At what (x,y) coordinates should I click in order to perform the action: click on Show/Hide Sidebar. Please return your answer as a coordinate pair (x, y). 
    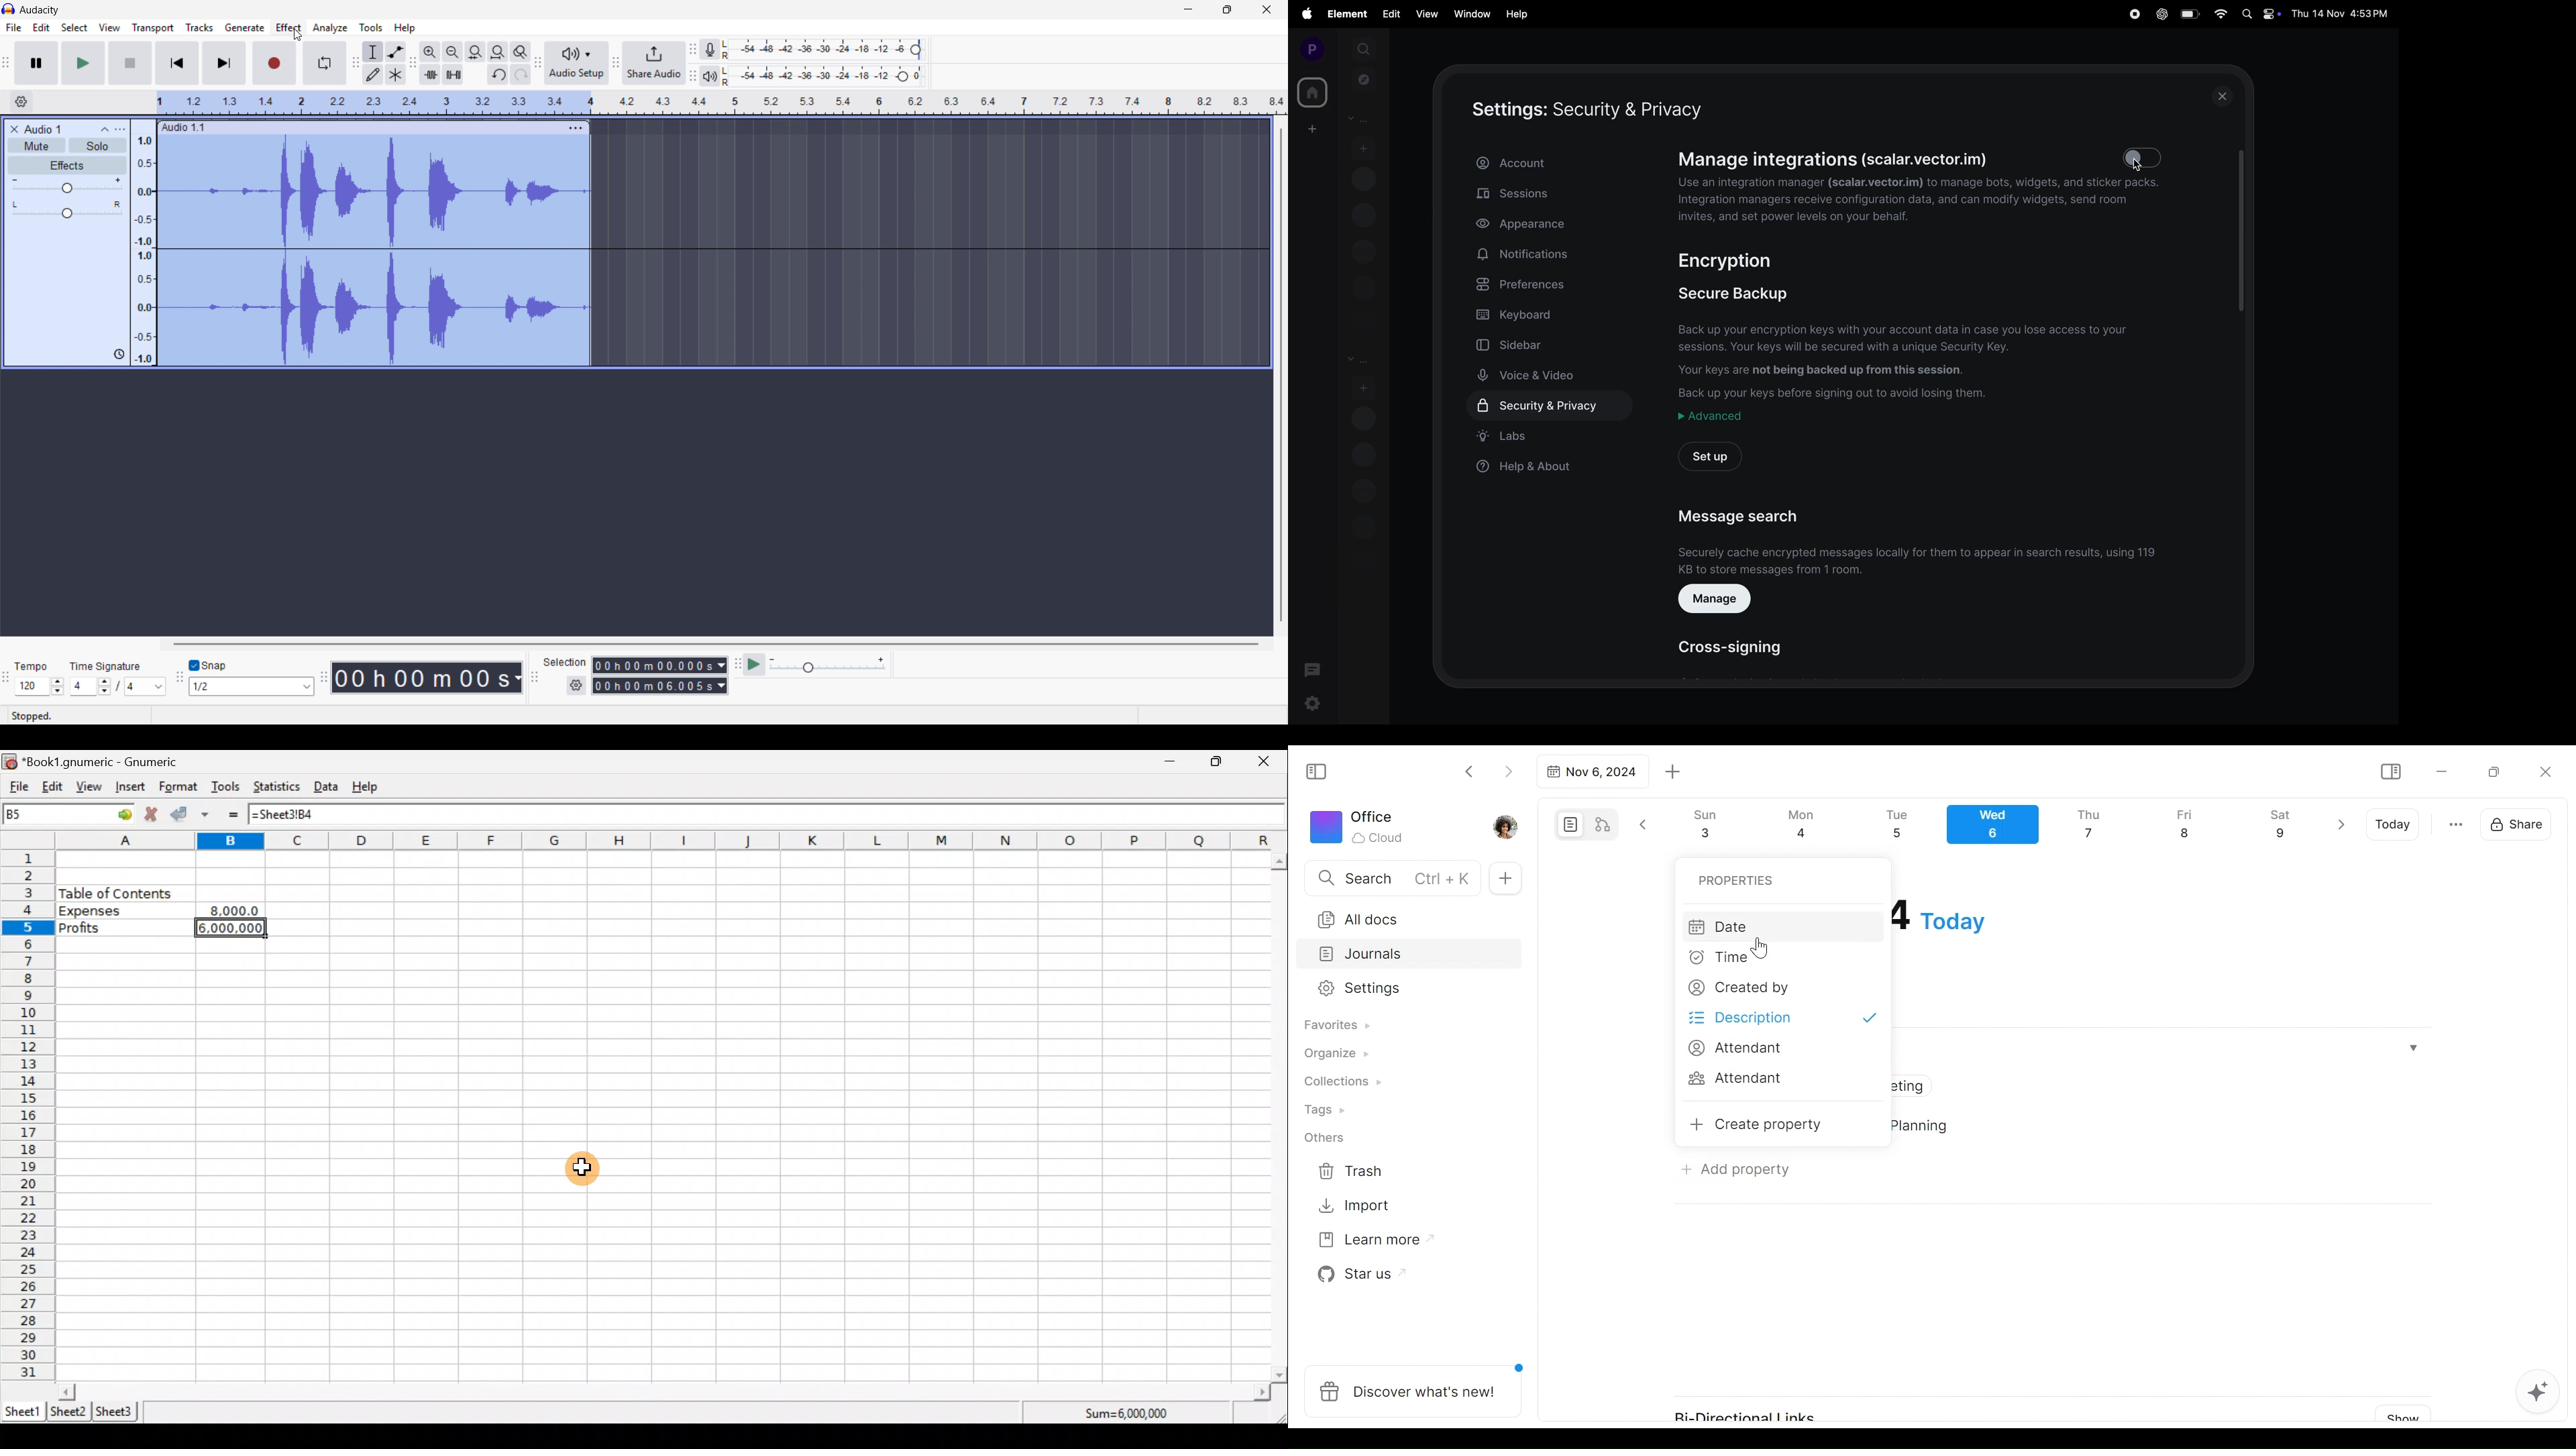
    Looking at the image, I should click on (2390, 772).